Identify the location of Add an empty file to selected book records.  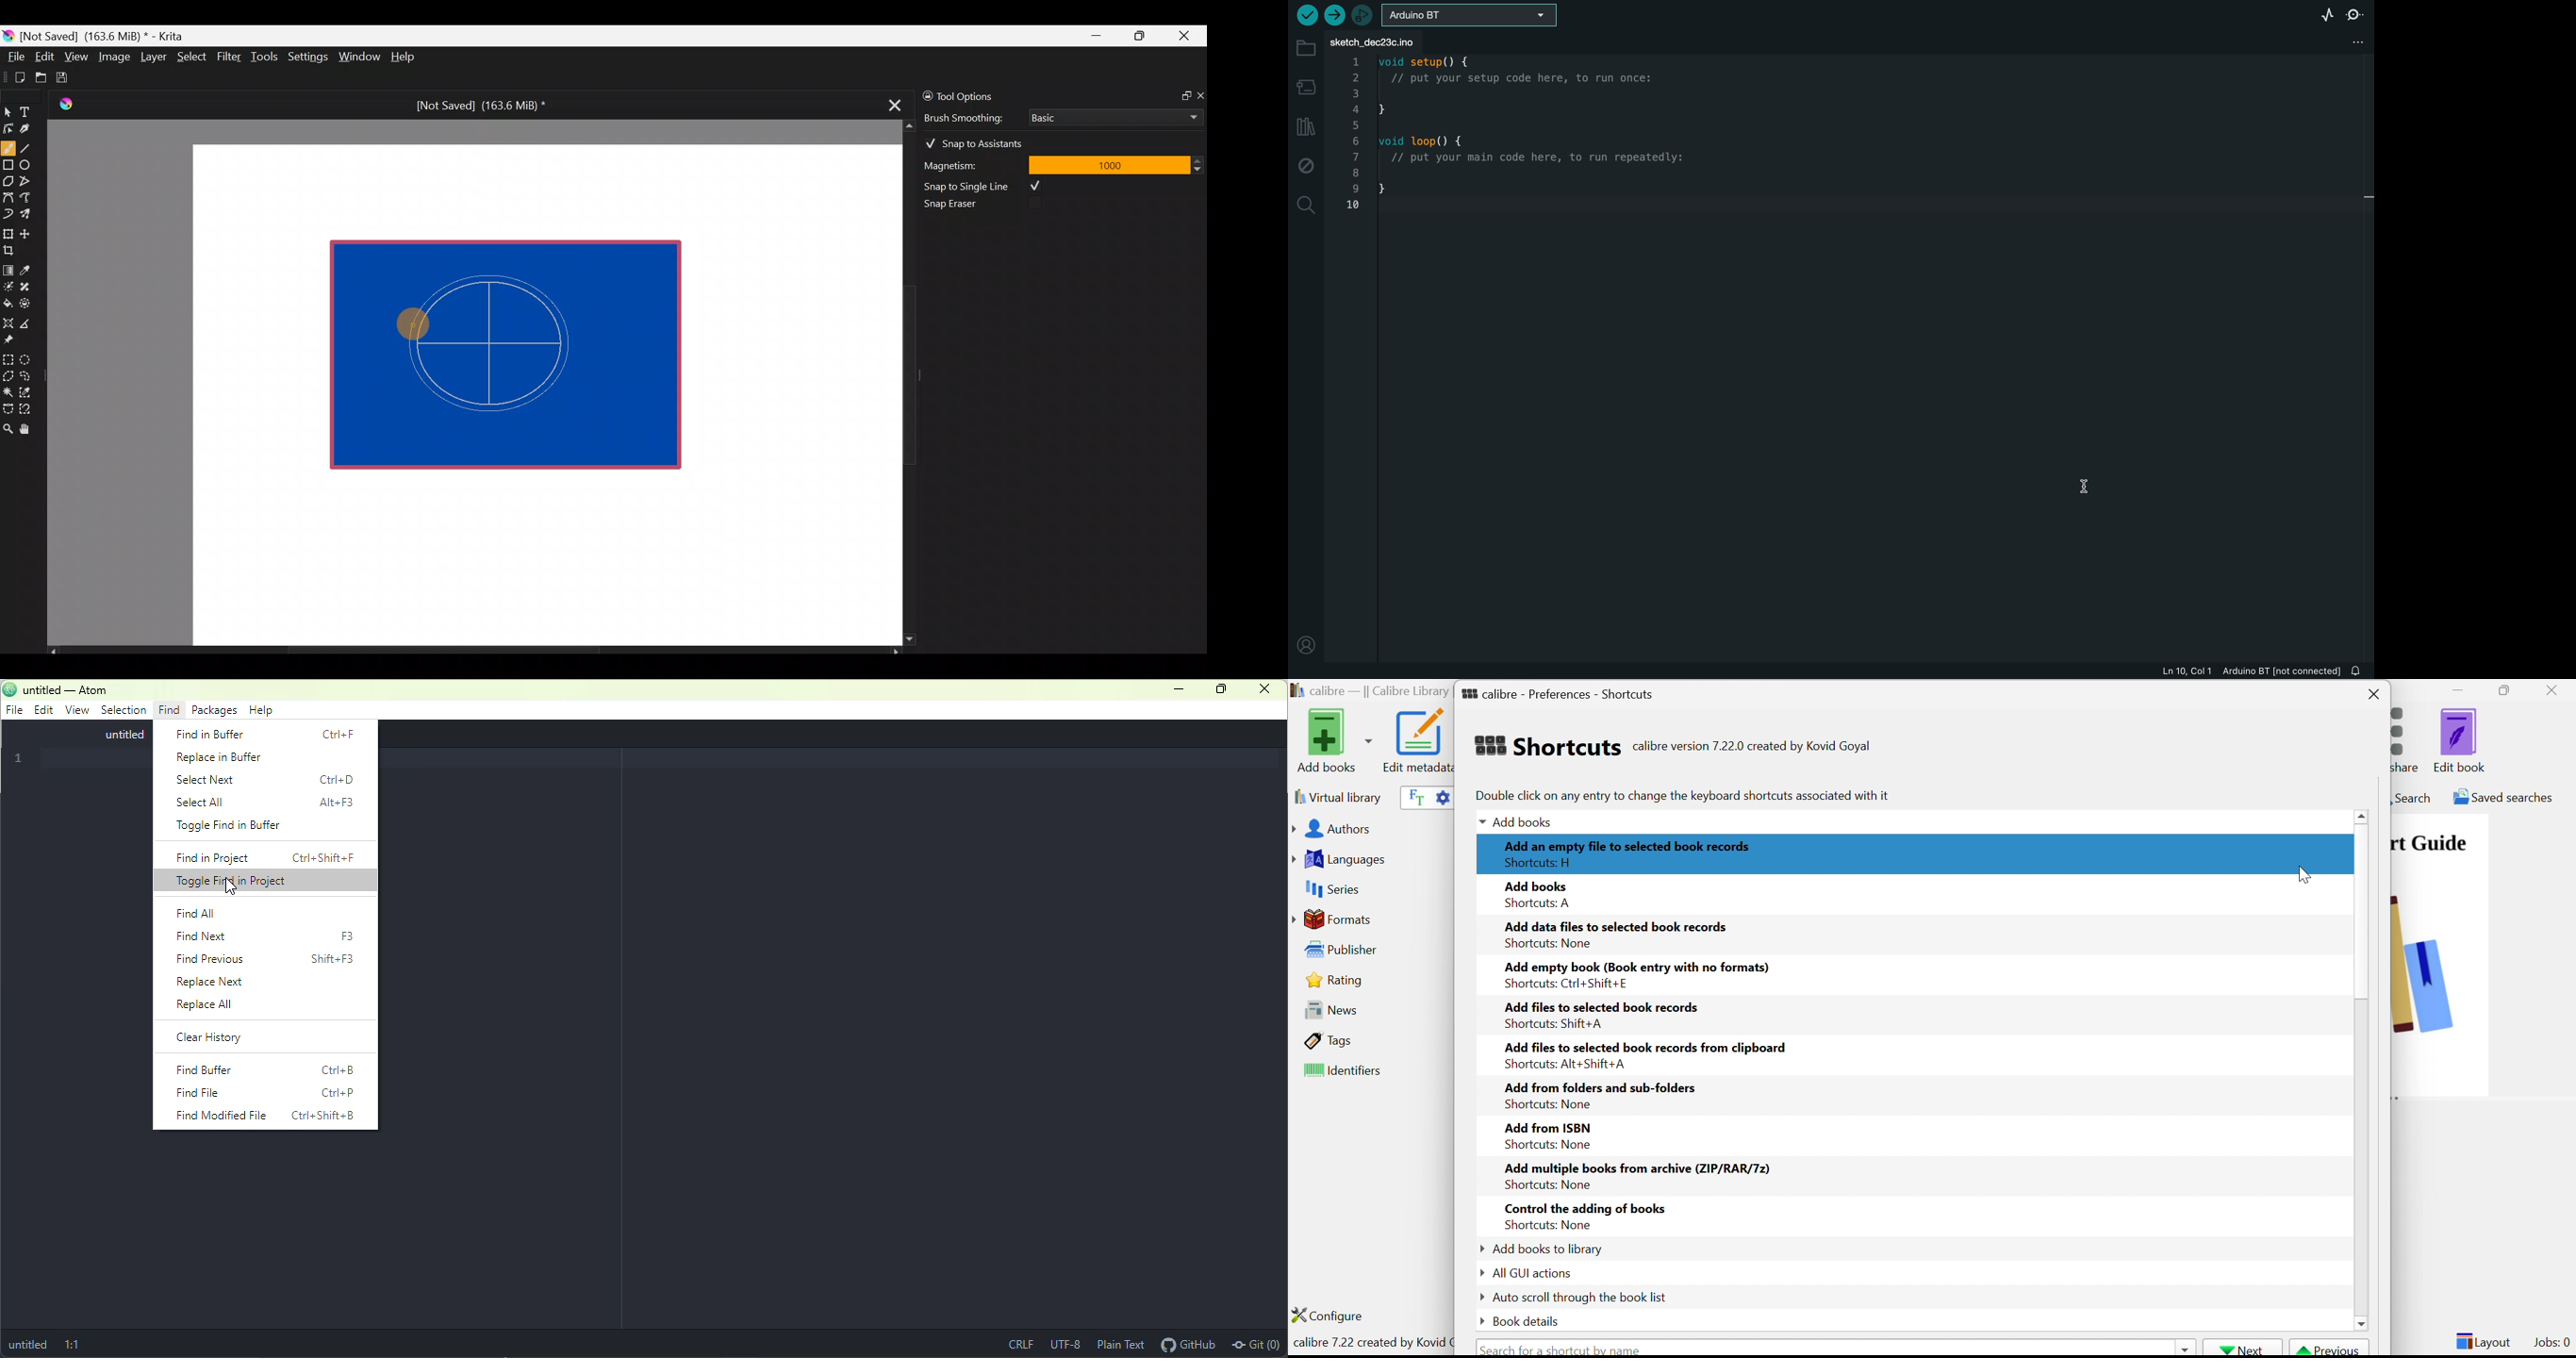
(1628, 845).